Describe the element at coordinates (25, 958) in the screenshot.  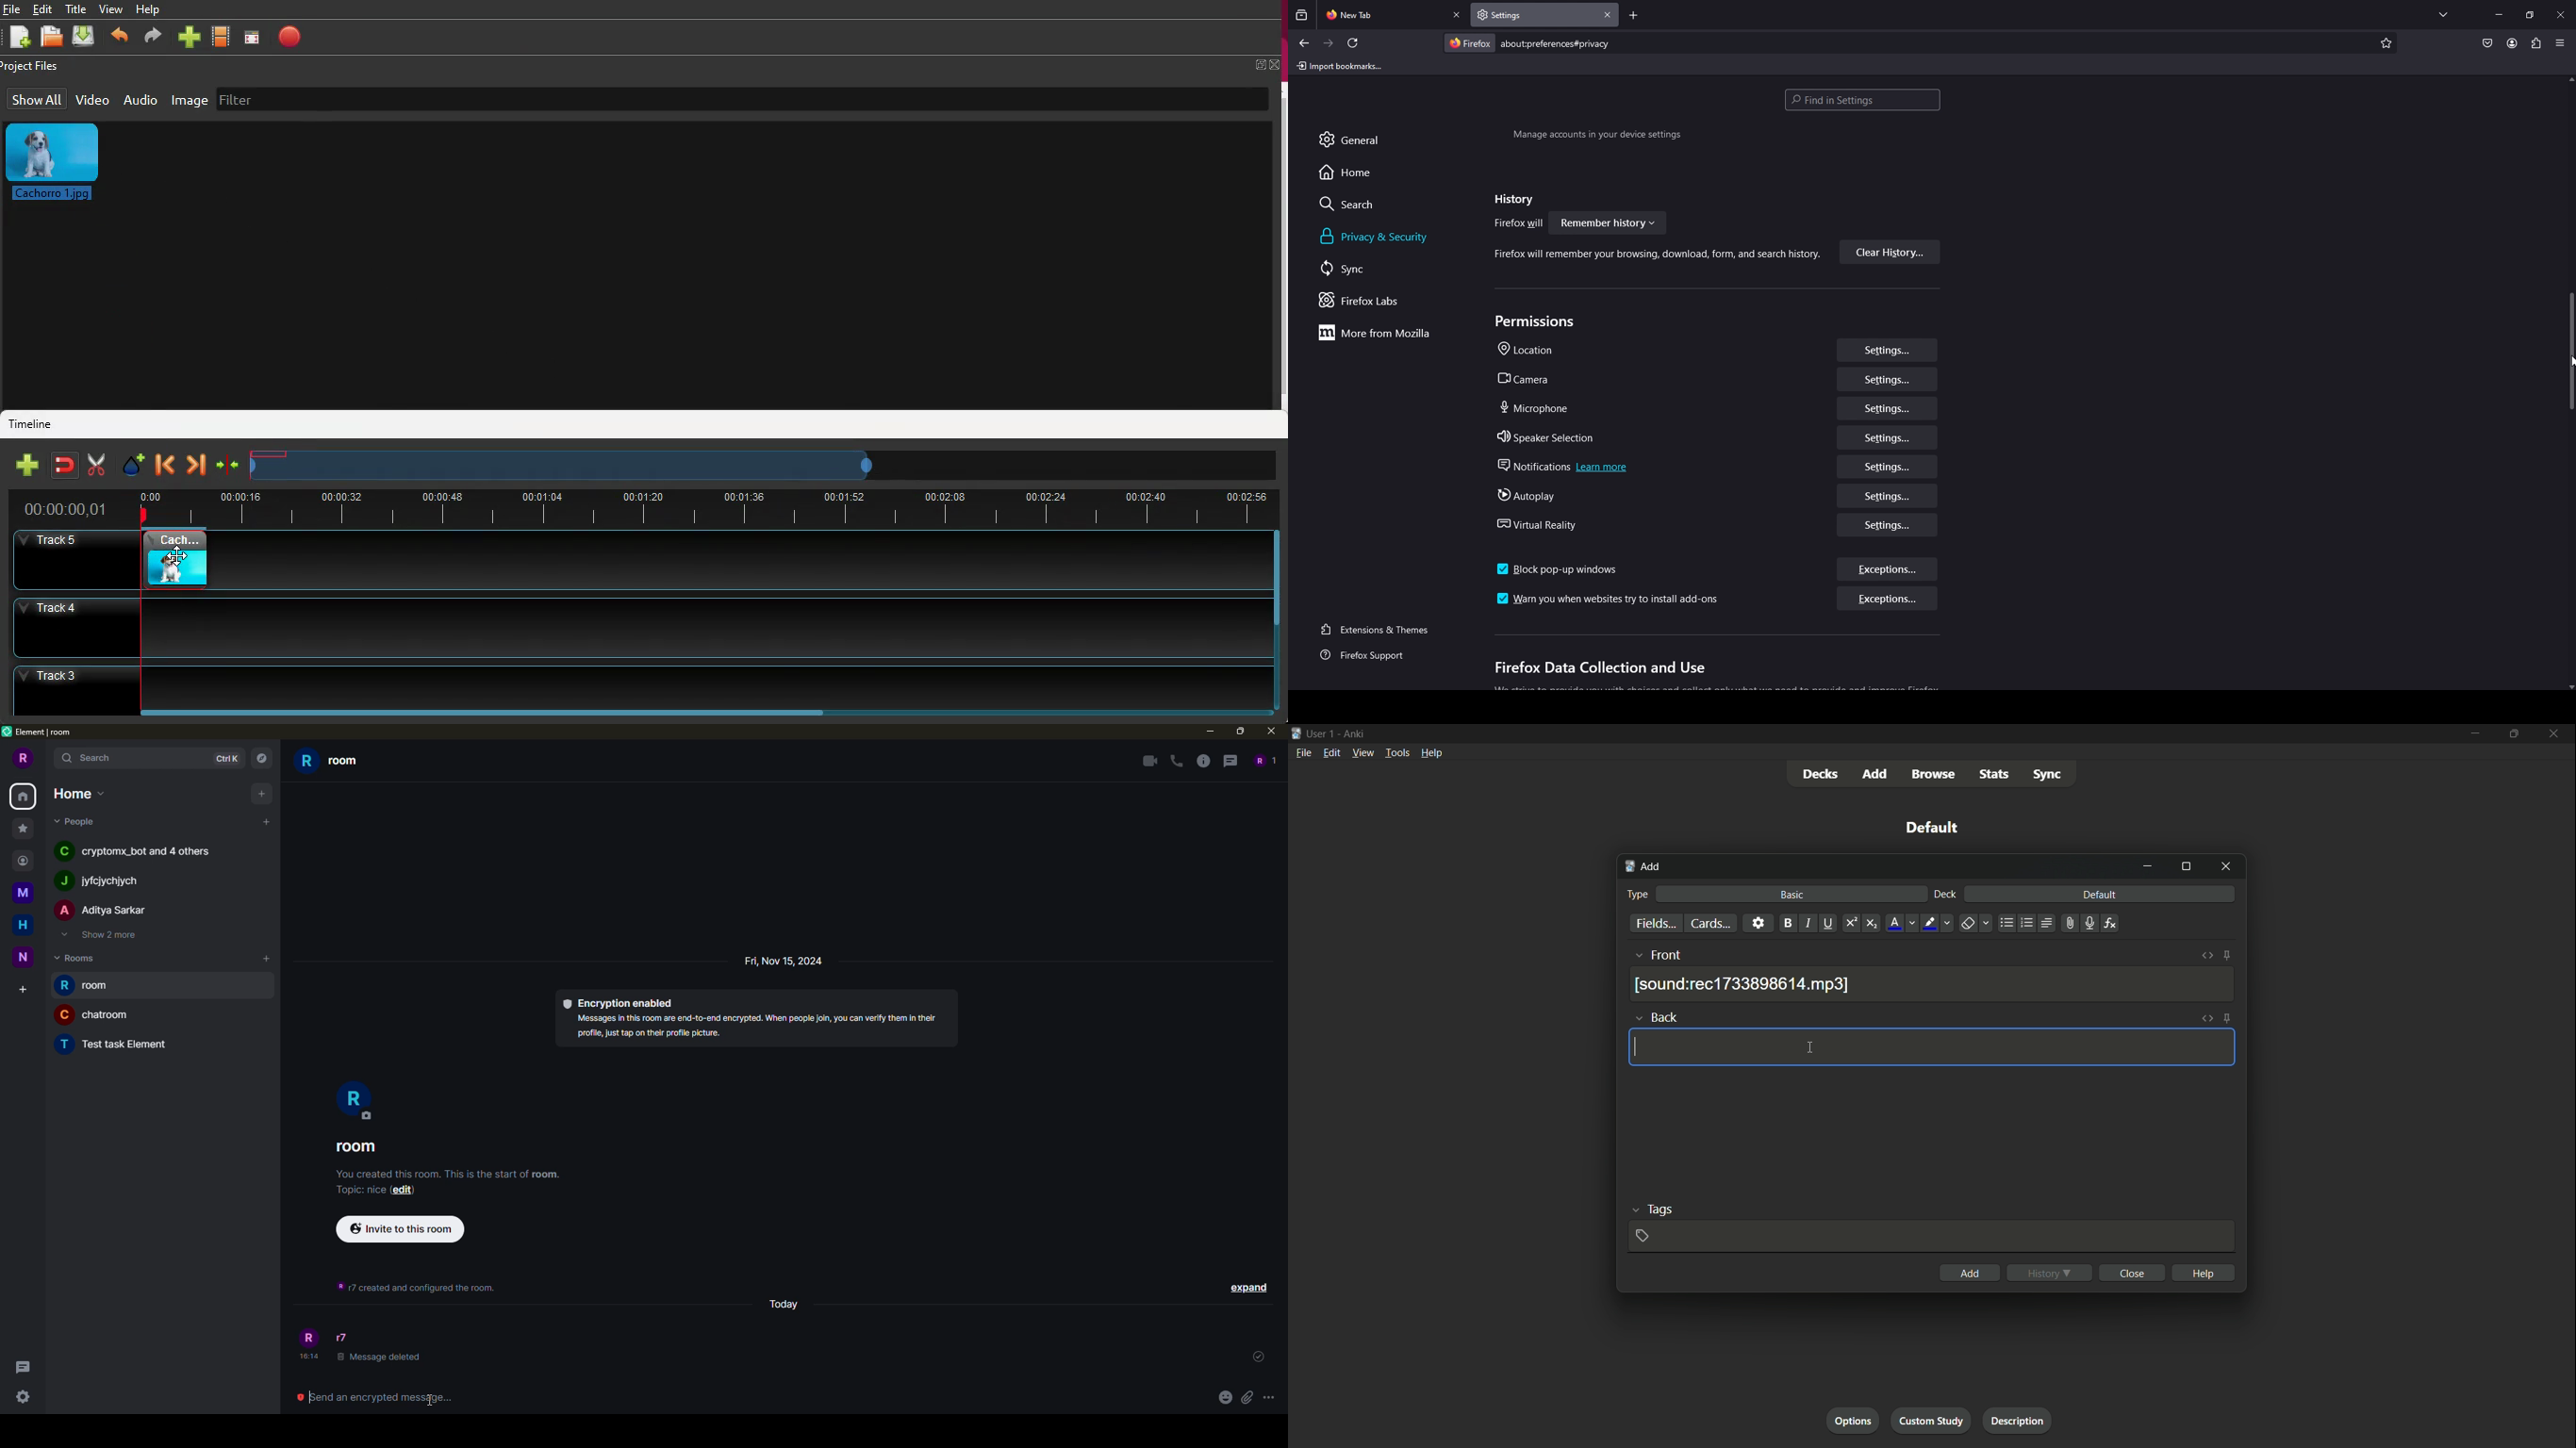
I see `space` at that location.